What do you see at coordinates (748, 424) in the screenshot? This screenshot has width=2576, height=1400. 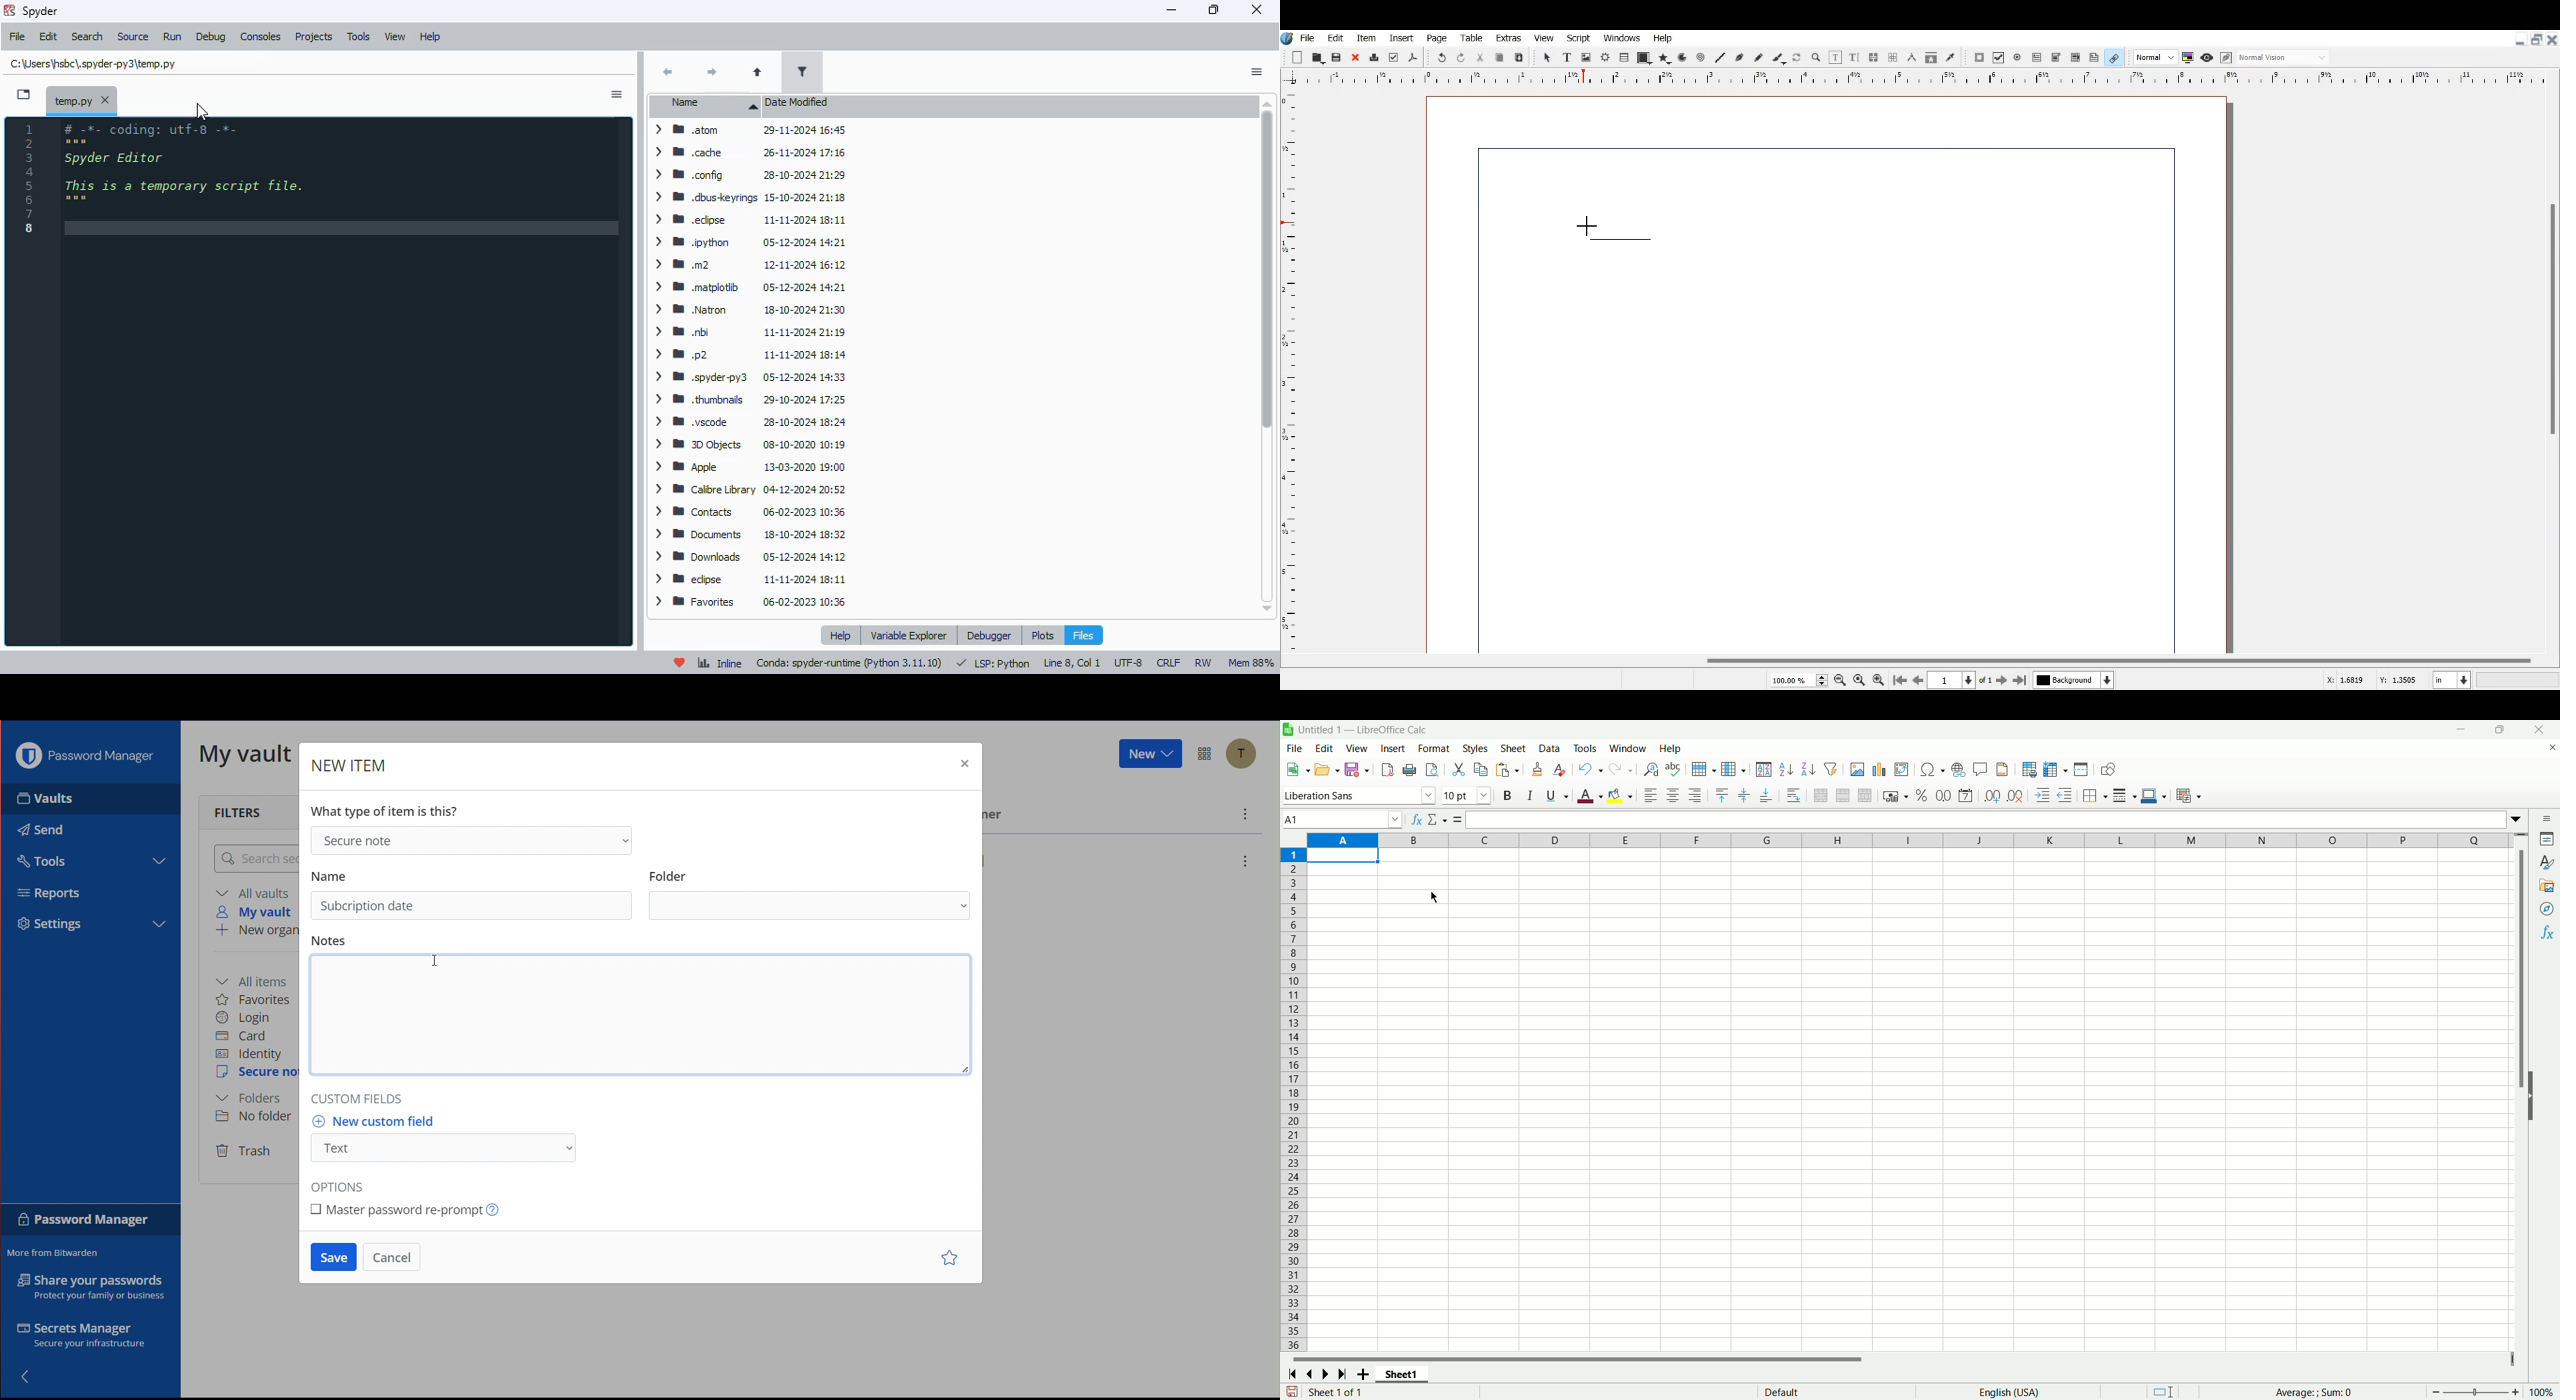 I see `> BB .vscode = 28-10-2024 18:24` at bounding box center [748, 424].